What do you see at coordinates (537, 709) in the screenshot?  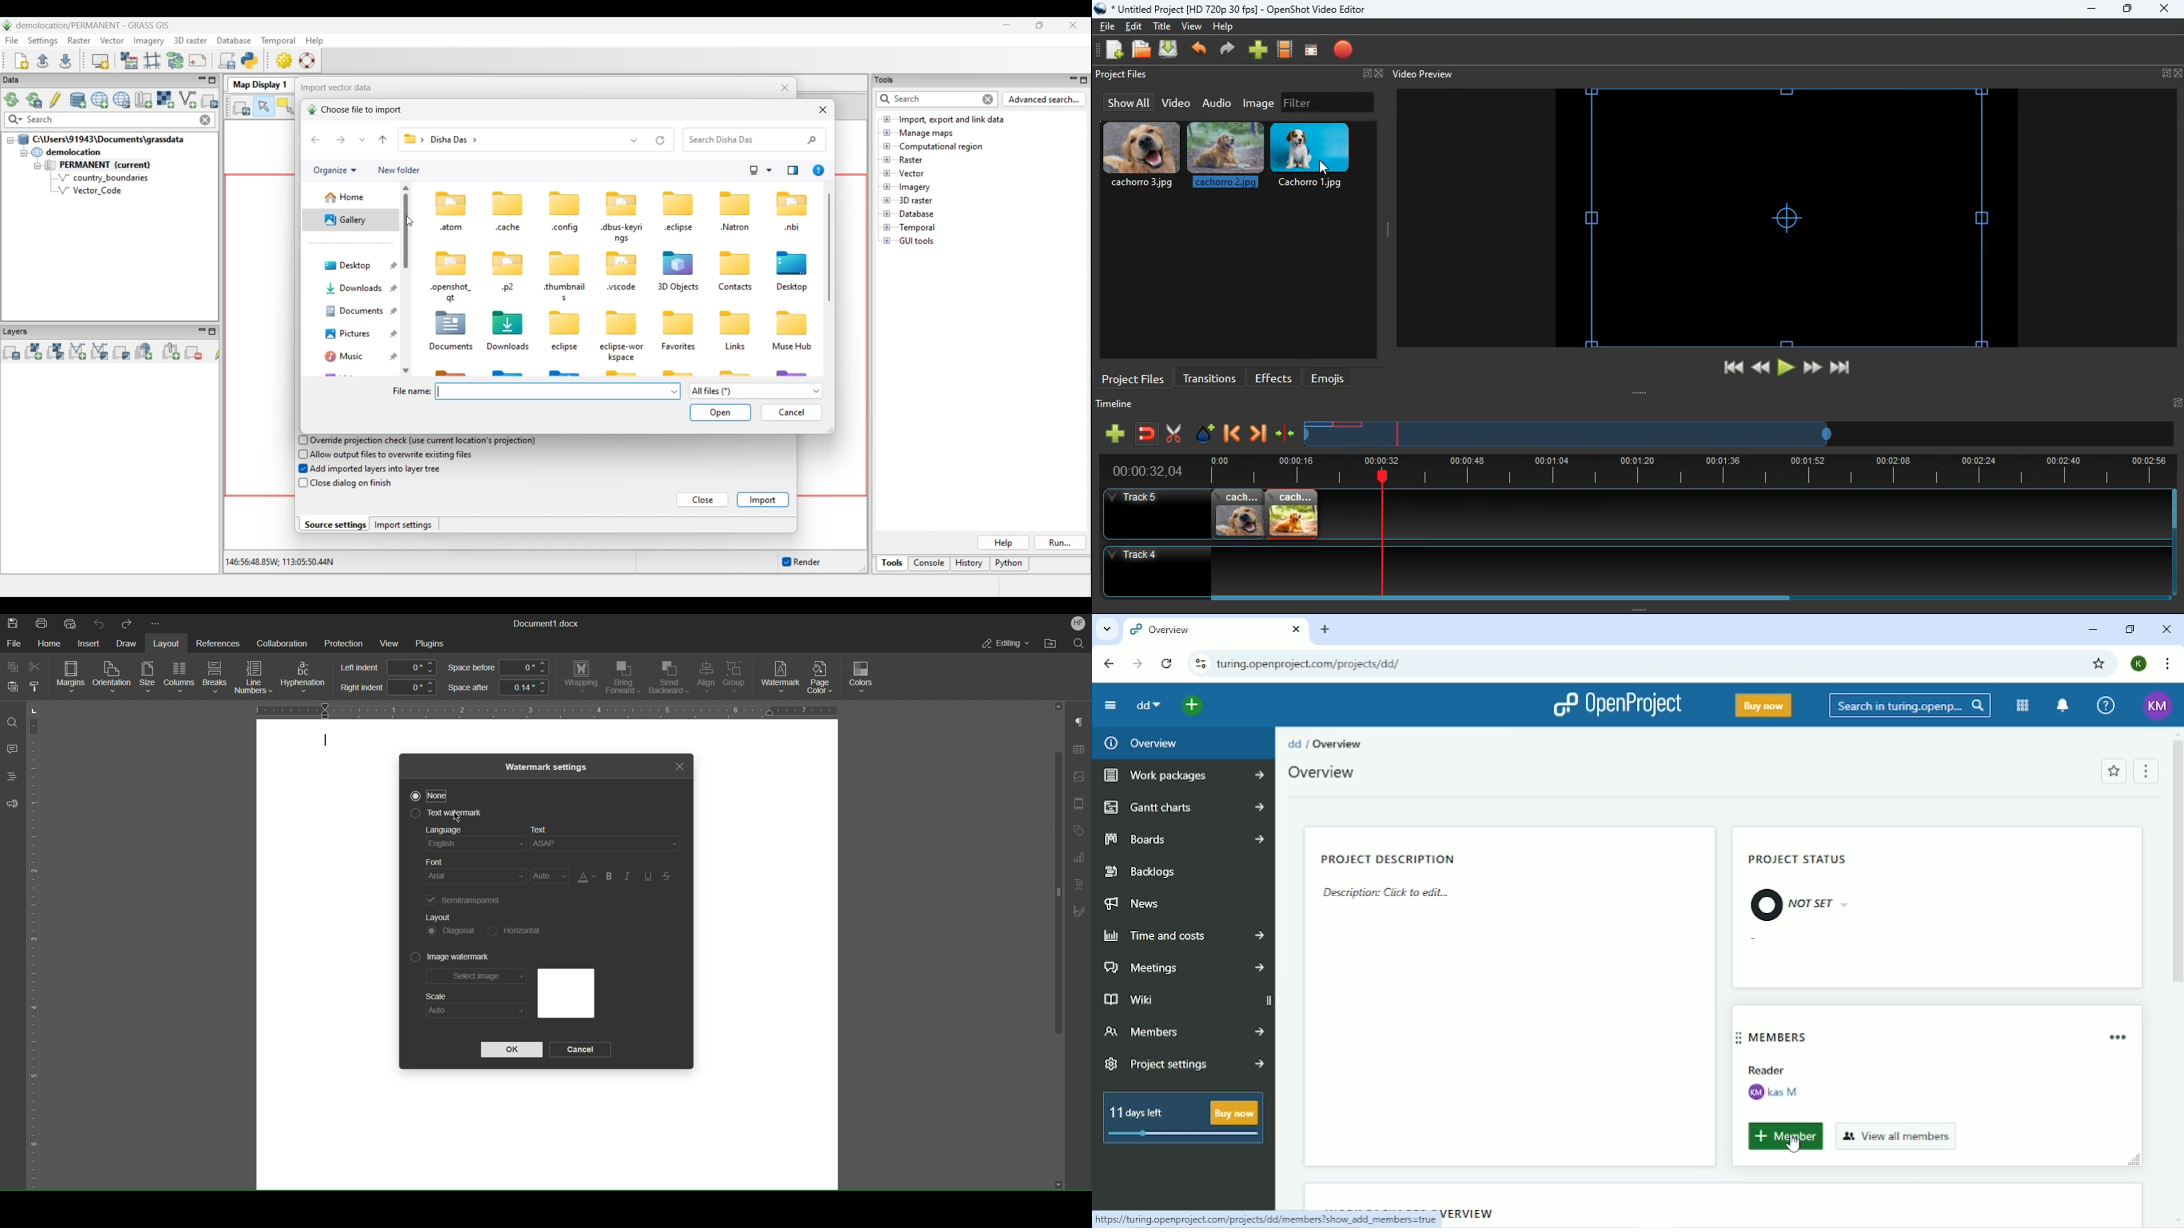 I see `Horizontal Ruler` at bounding box center [537, 709].